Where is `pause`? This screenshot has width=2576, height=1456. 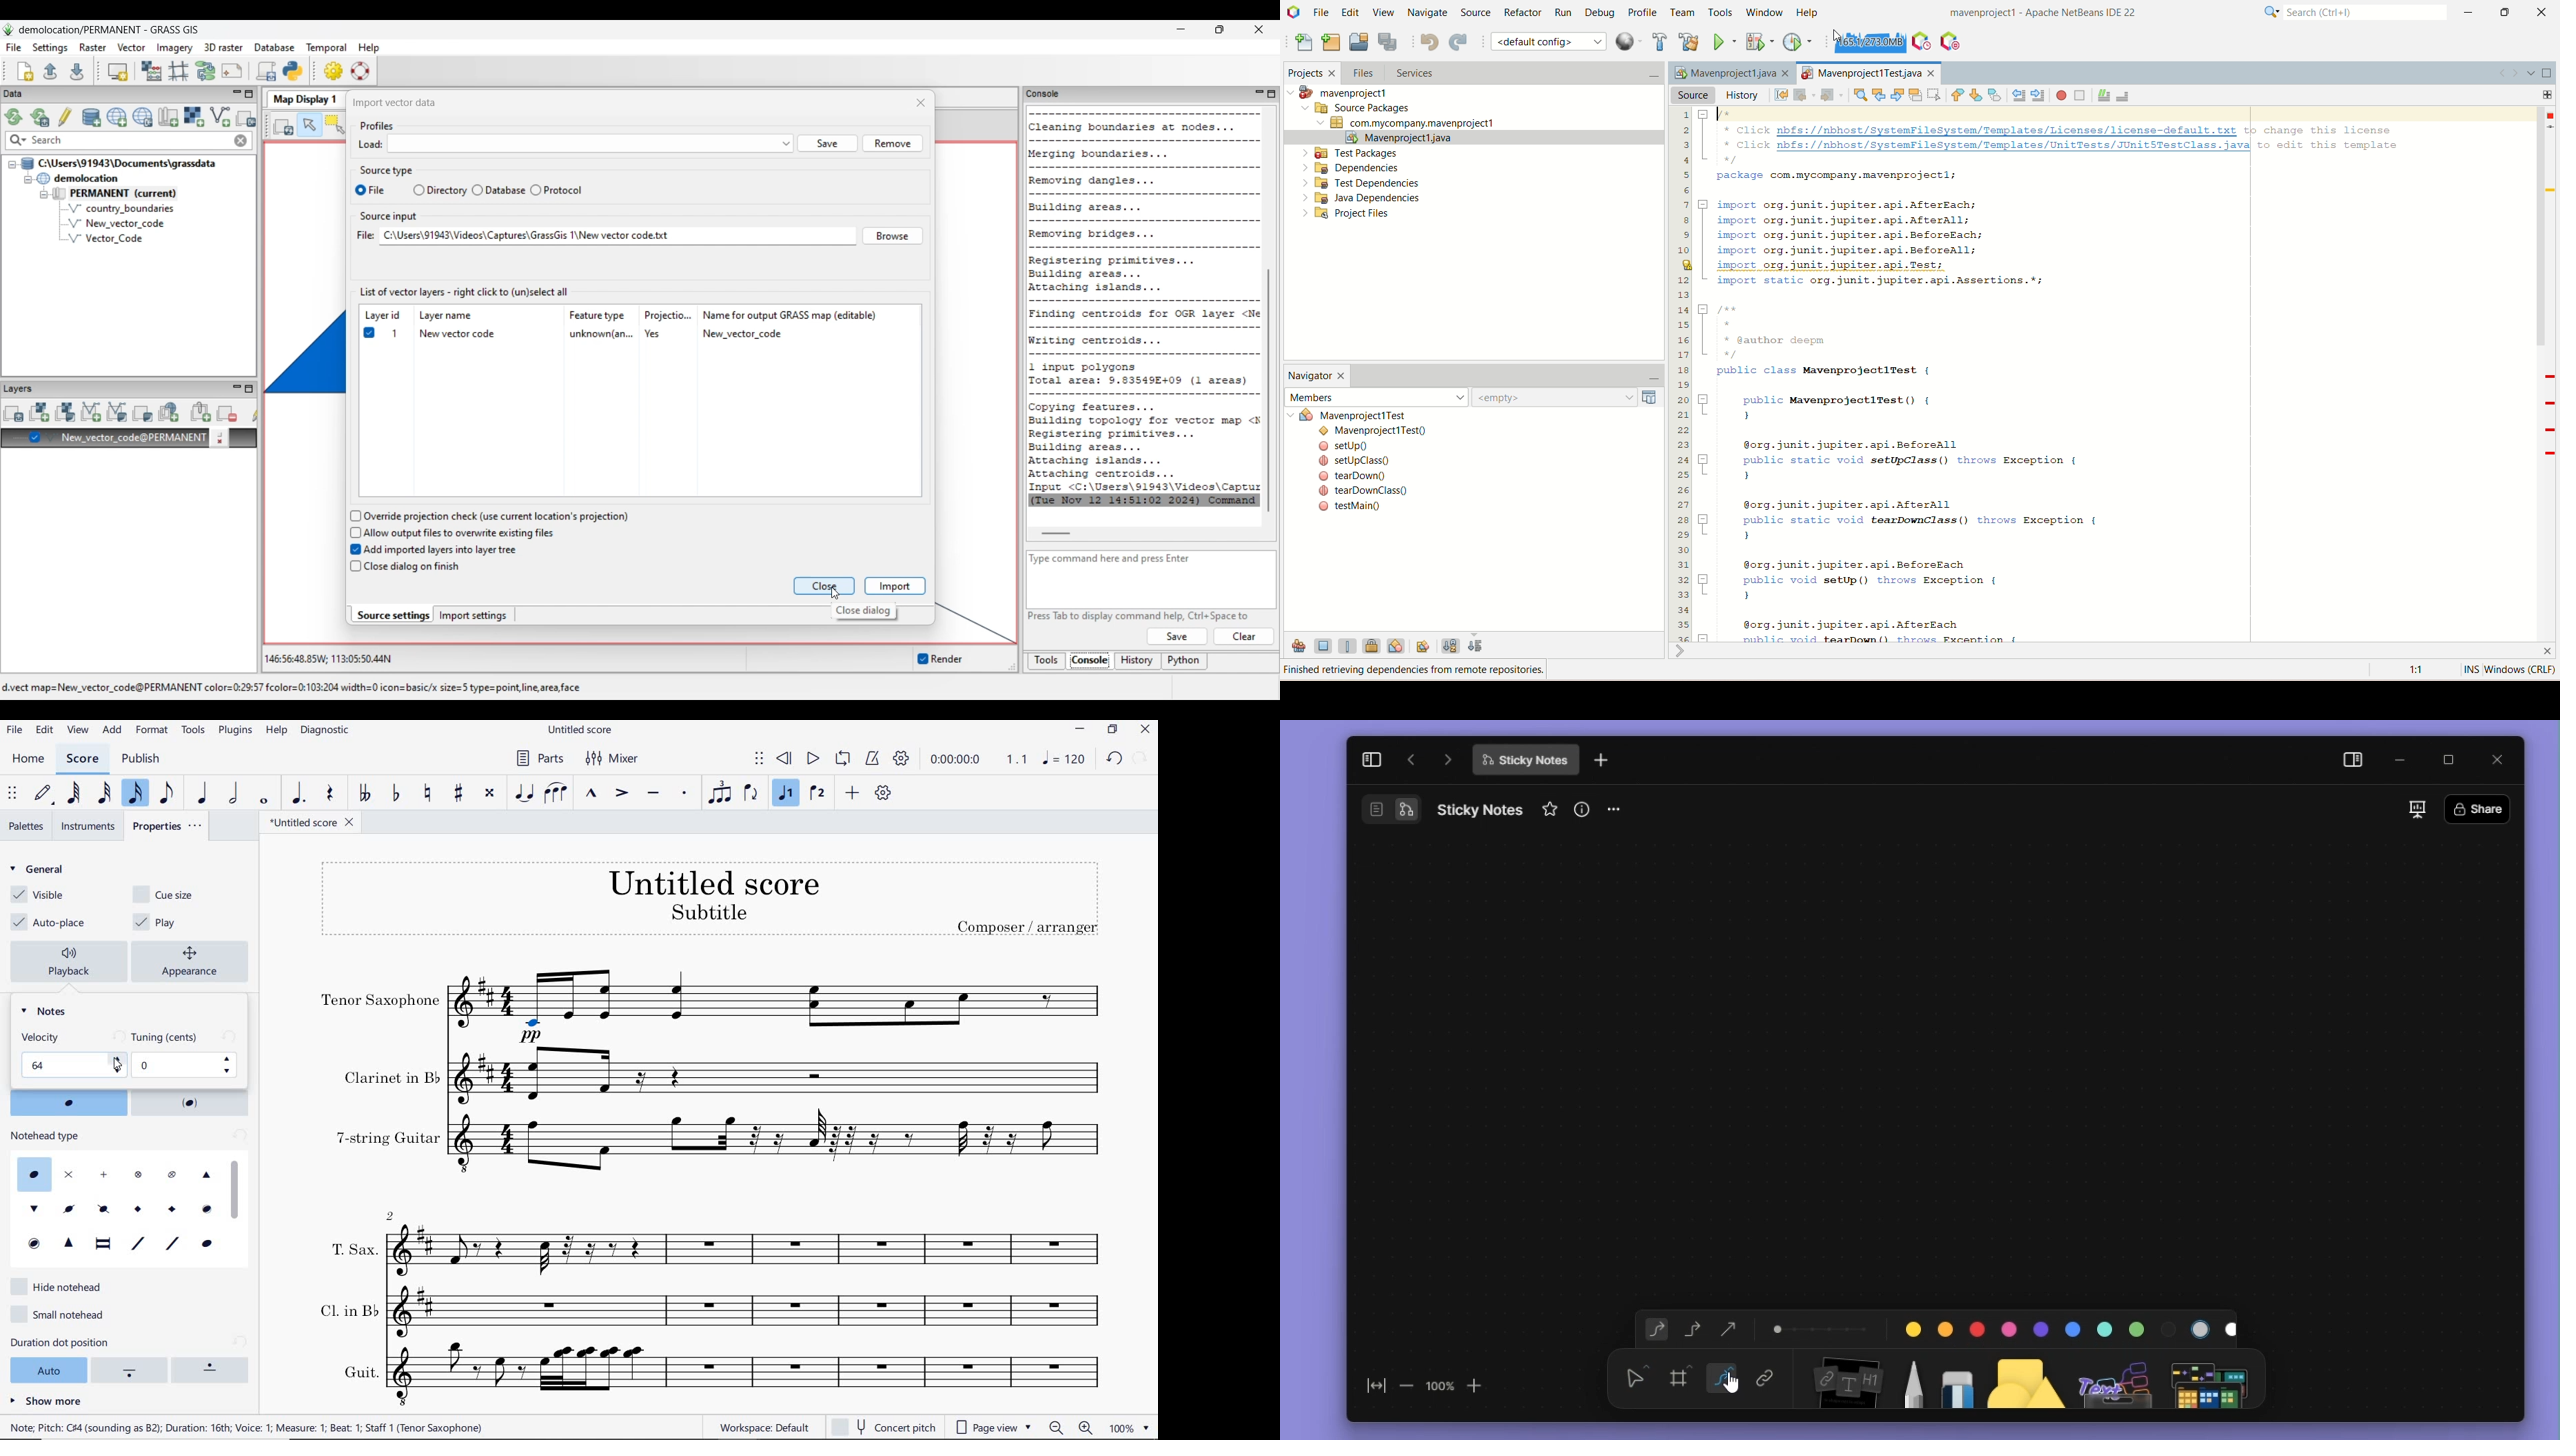
pause is located at coordinates (1950, 38).